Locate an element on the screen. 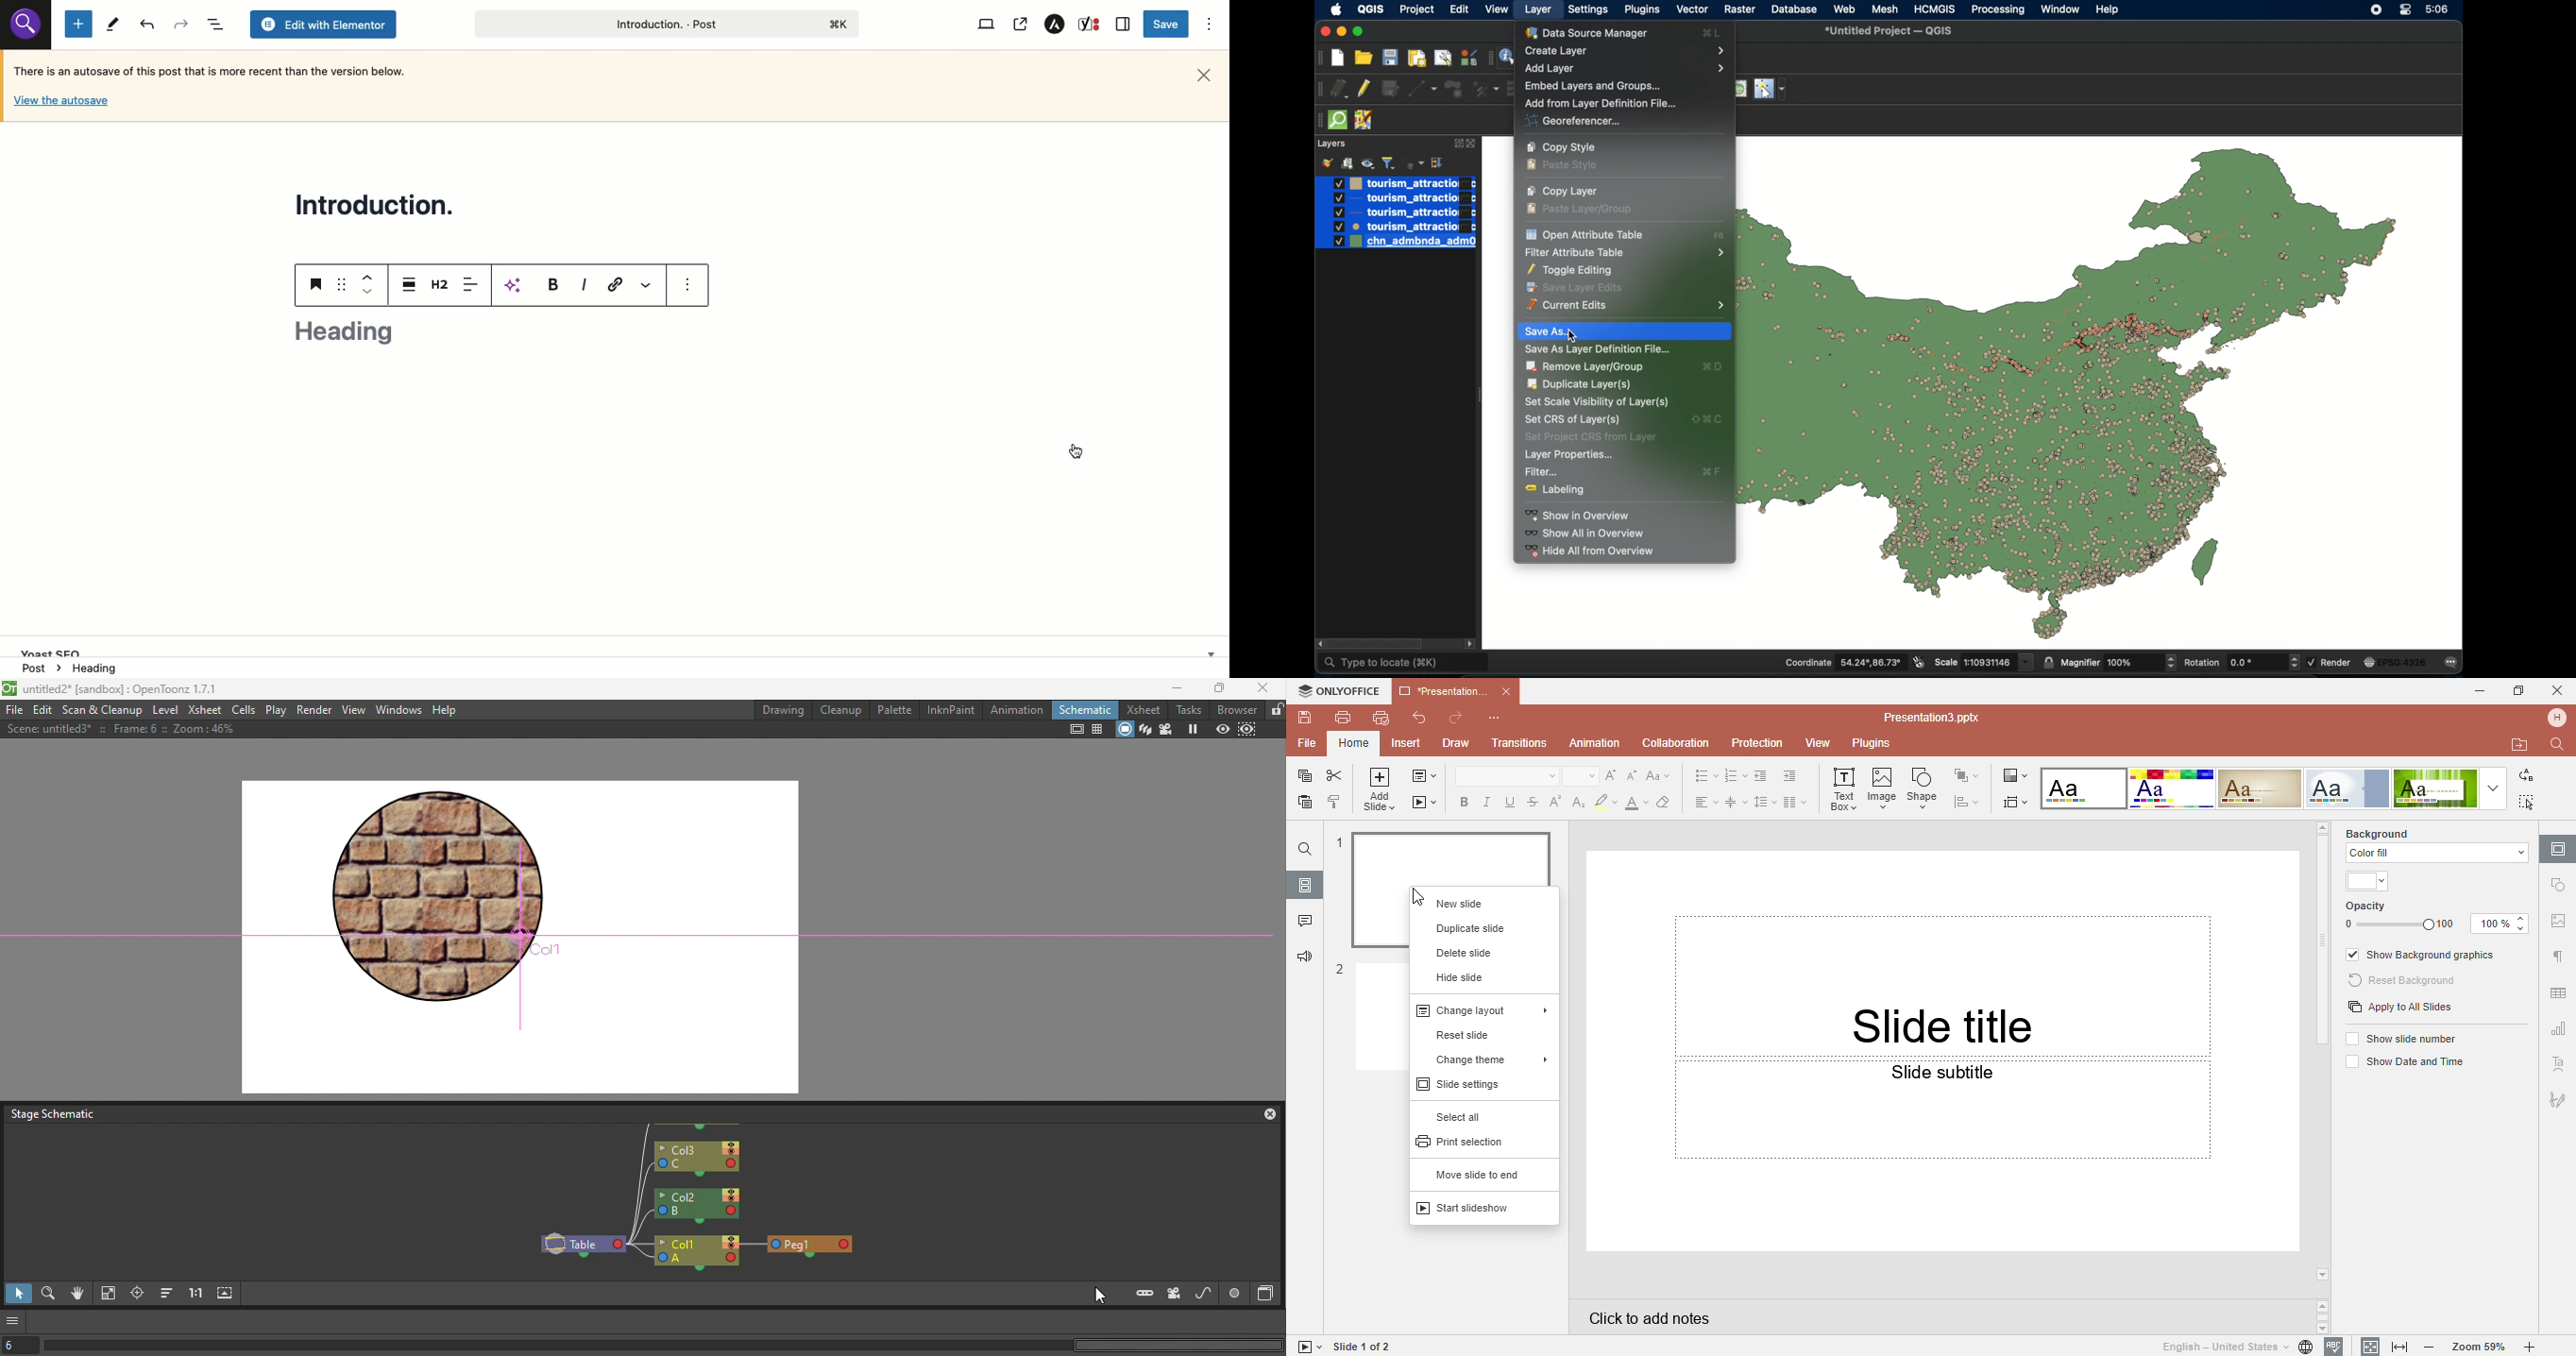 This screenshot has height=1372, width=2576. Bold is located at coordinates (552, 283).